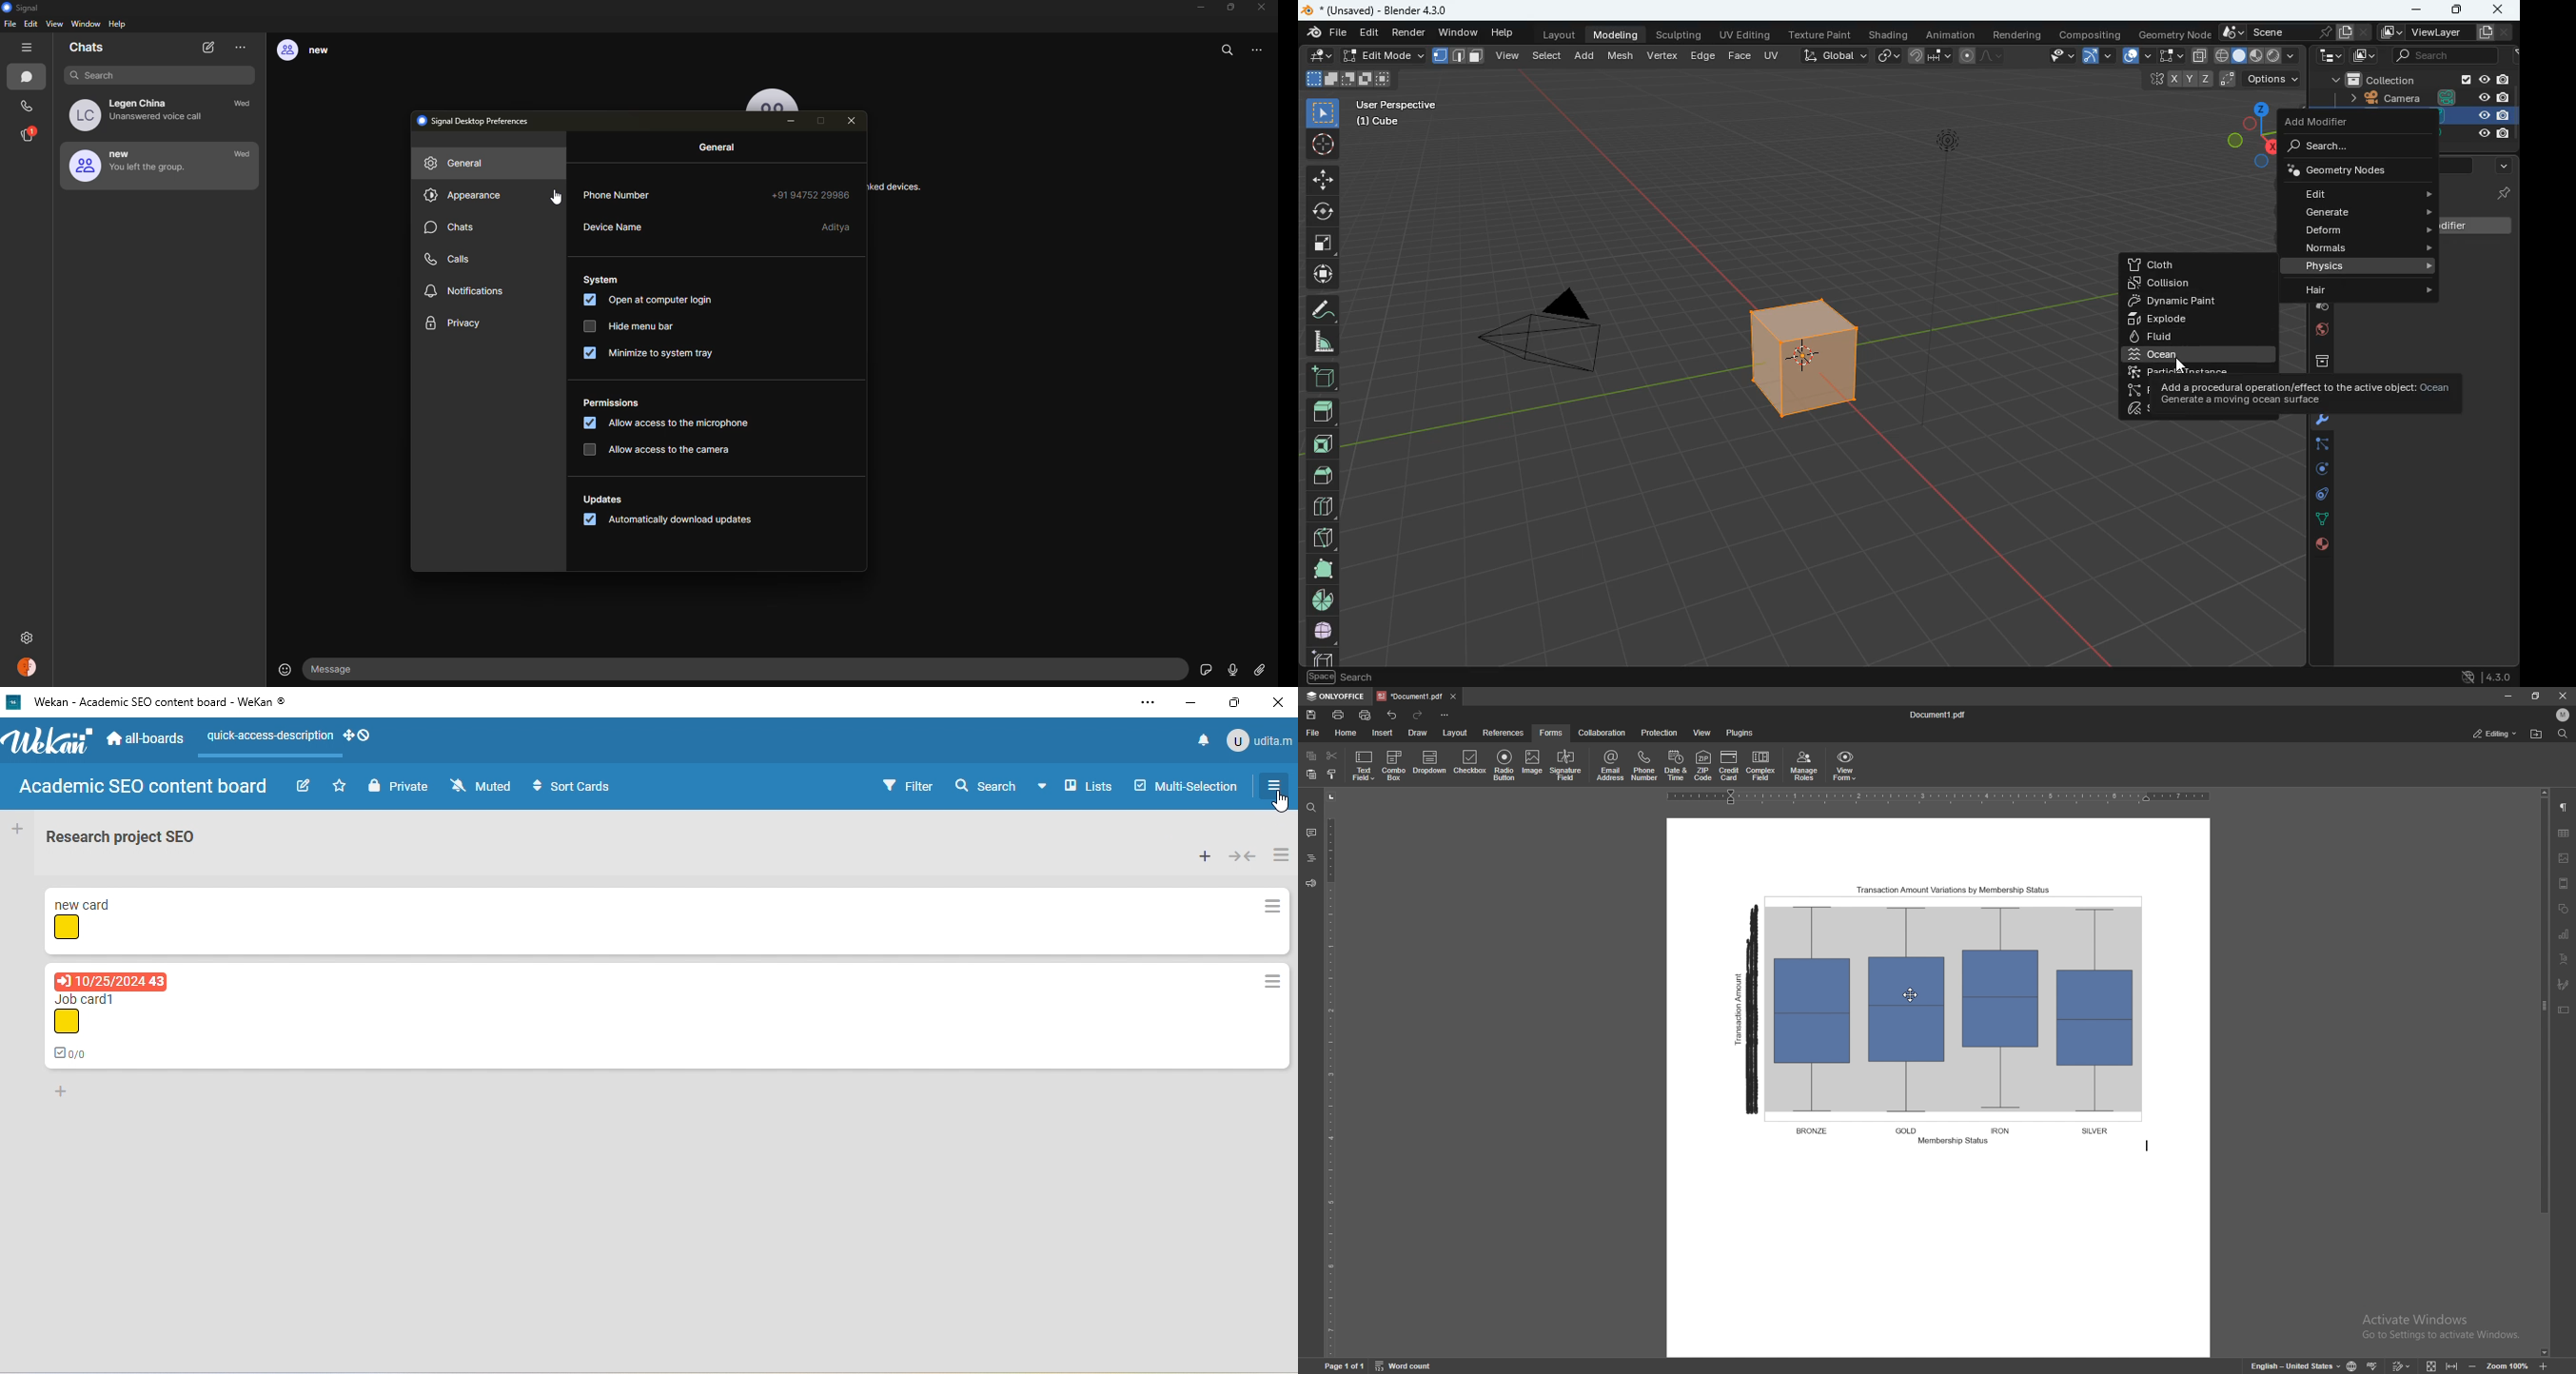  I want to click on layout, so click(1562, 33).